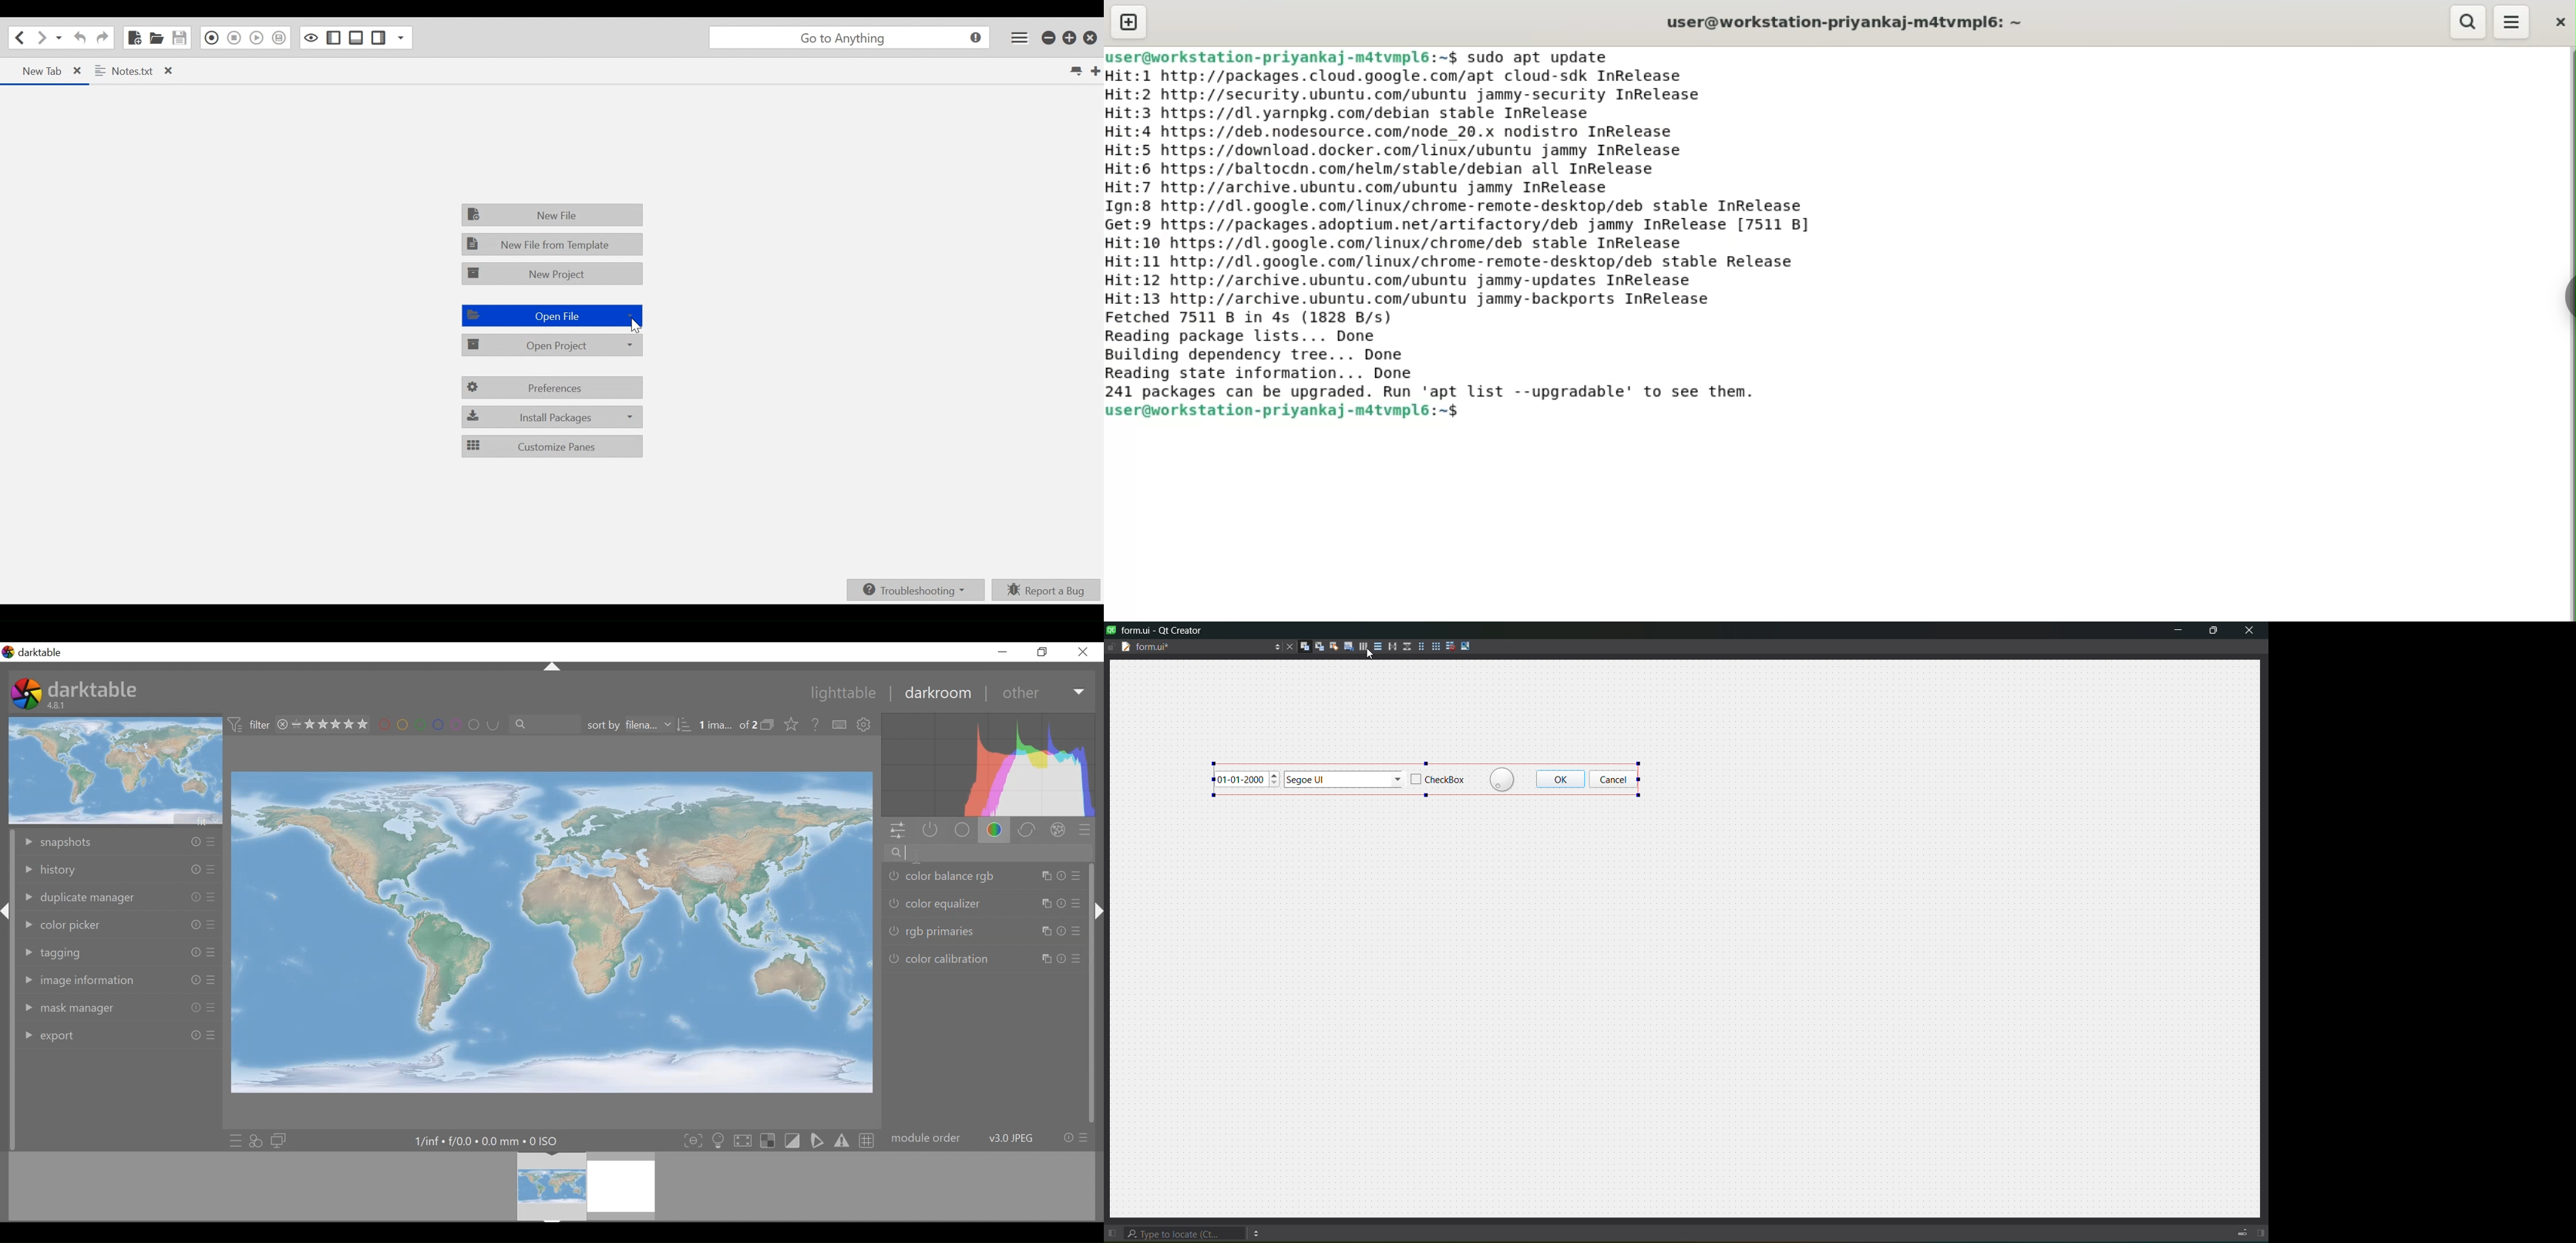  I want to click on mask manager, so click(118, 1008).